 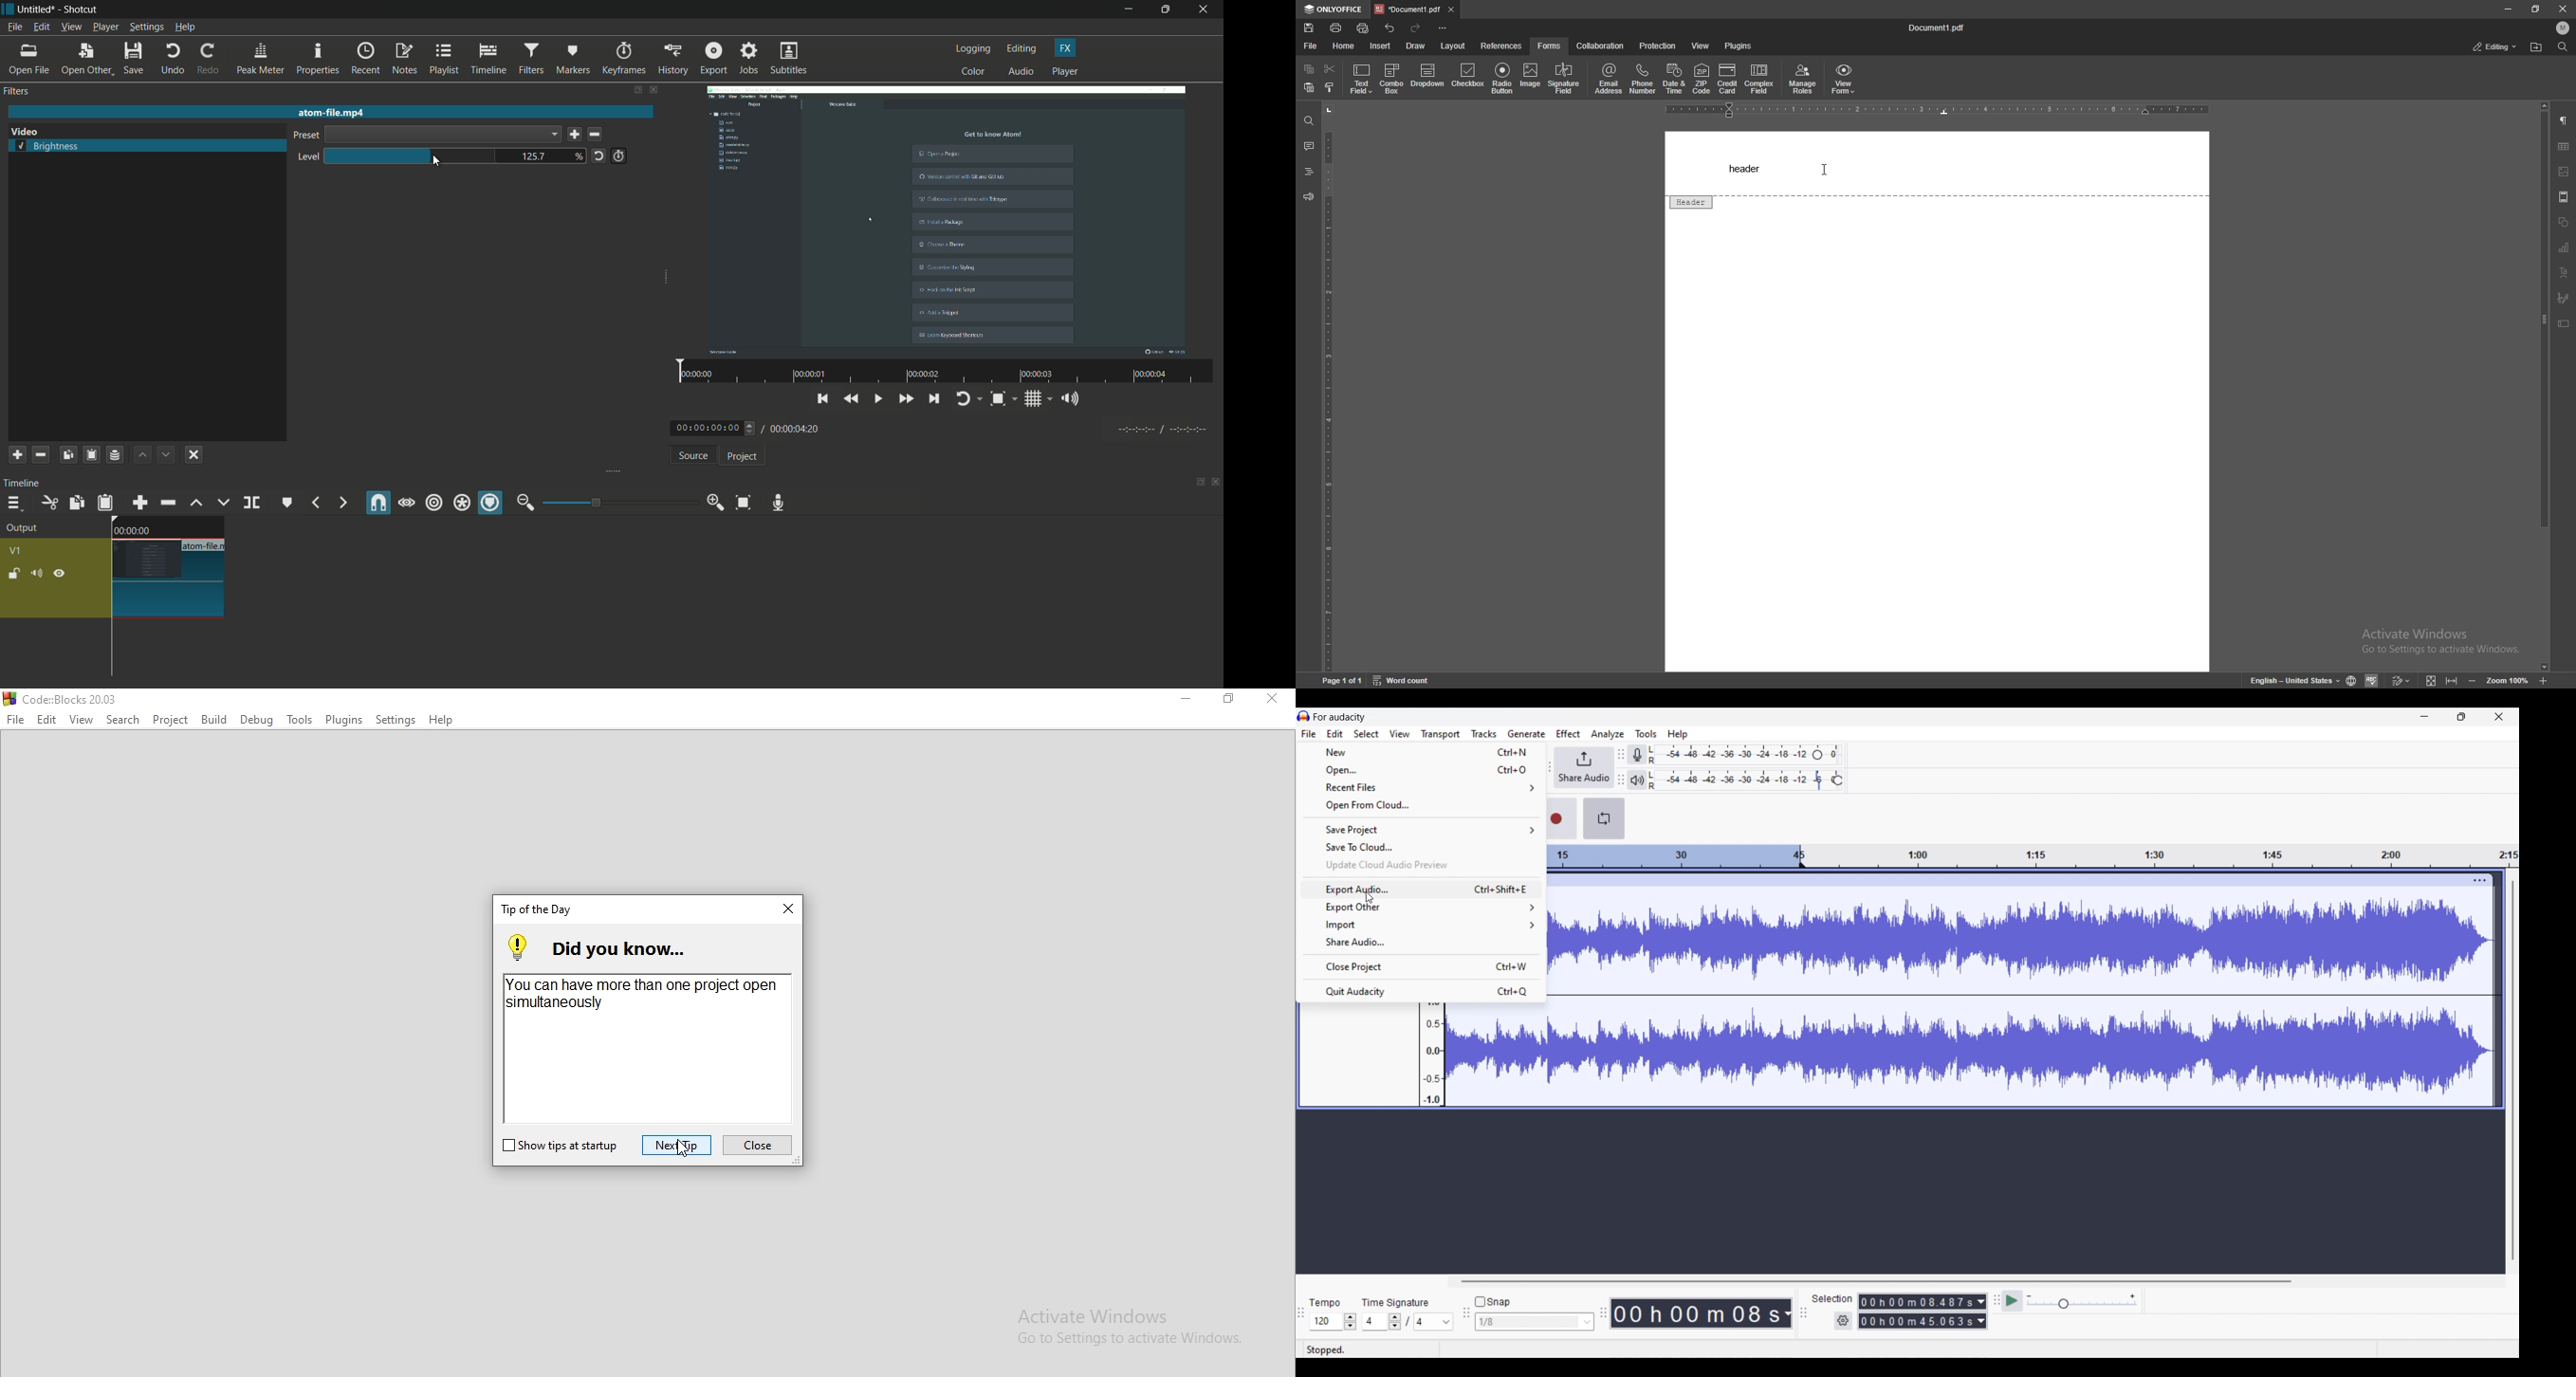 What do you see at coordinates (1608, 734) in the screenshot?
I see `Analyze menu` at bounding box center [1608, 734].